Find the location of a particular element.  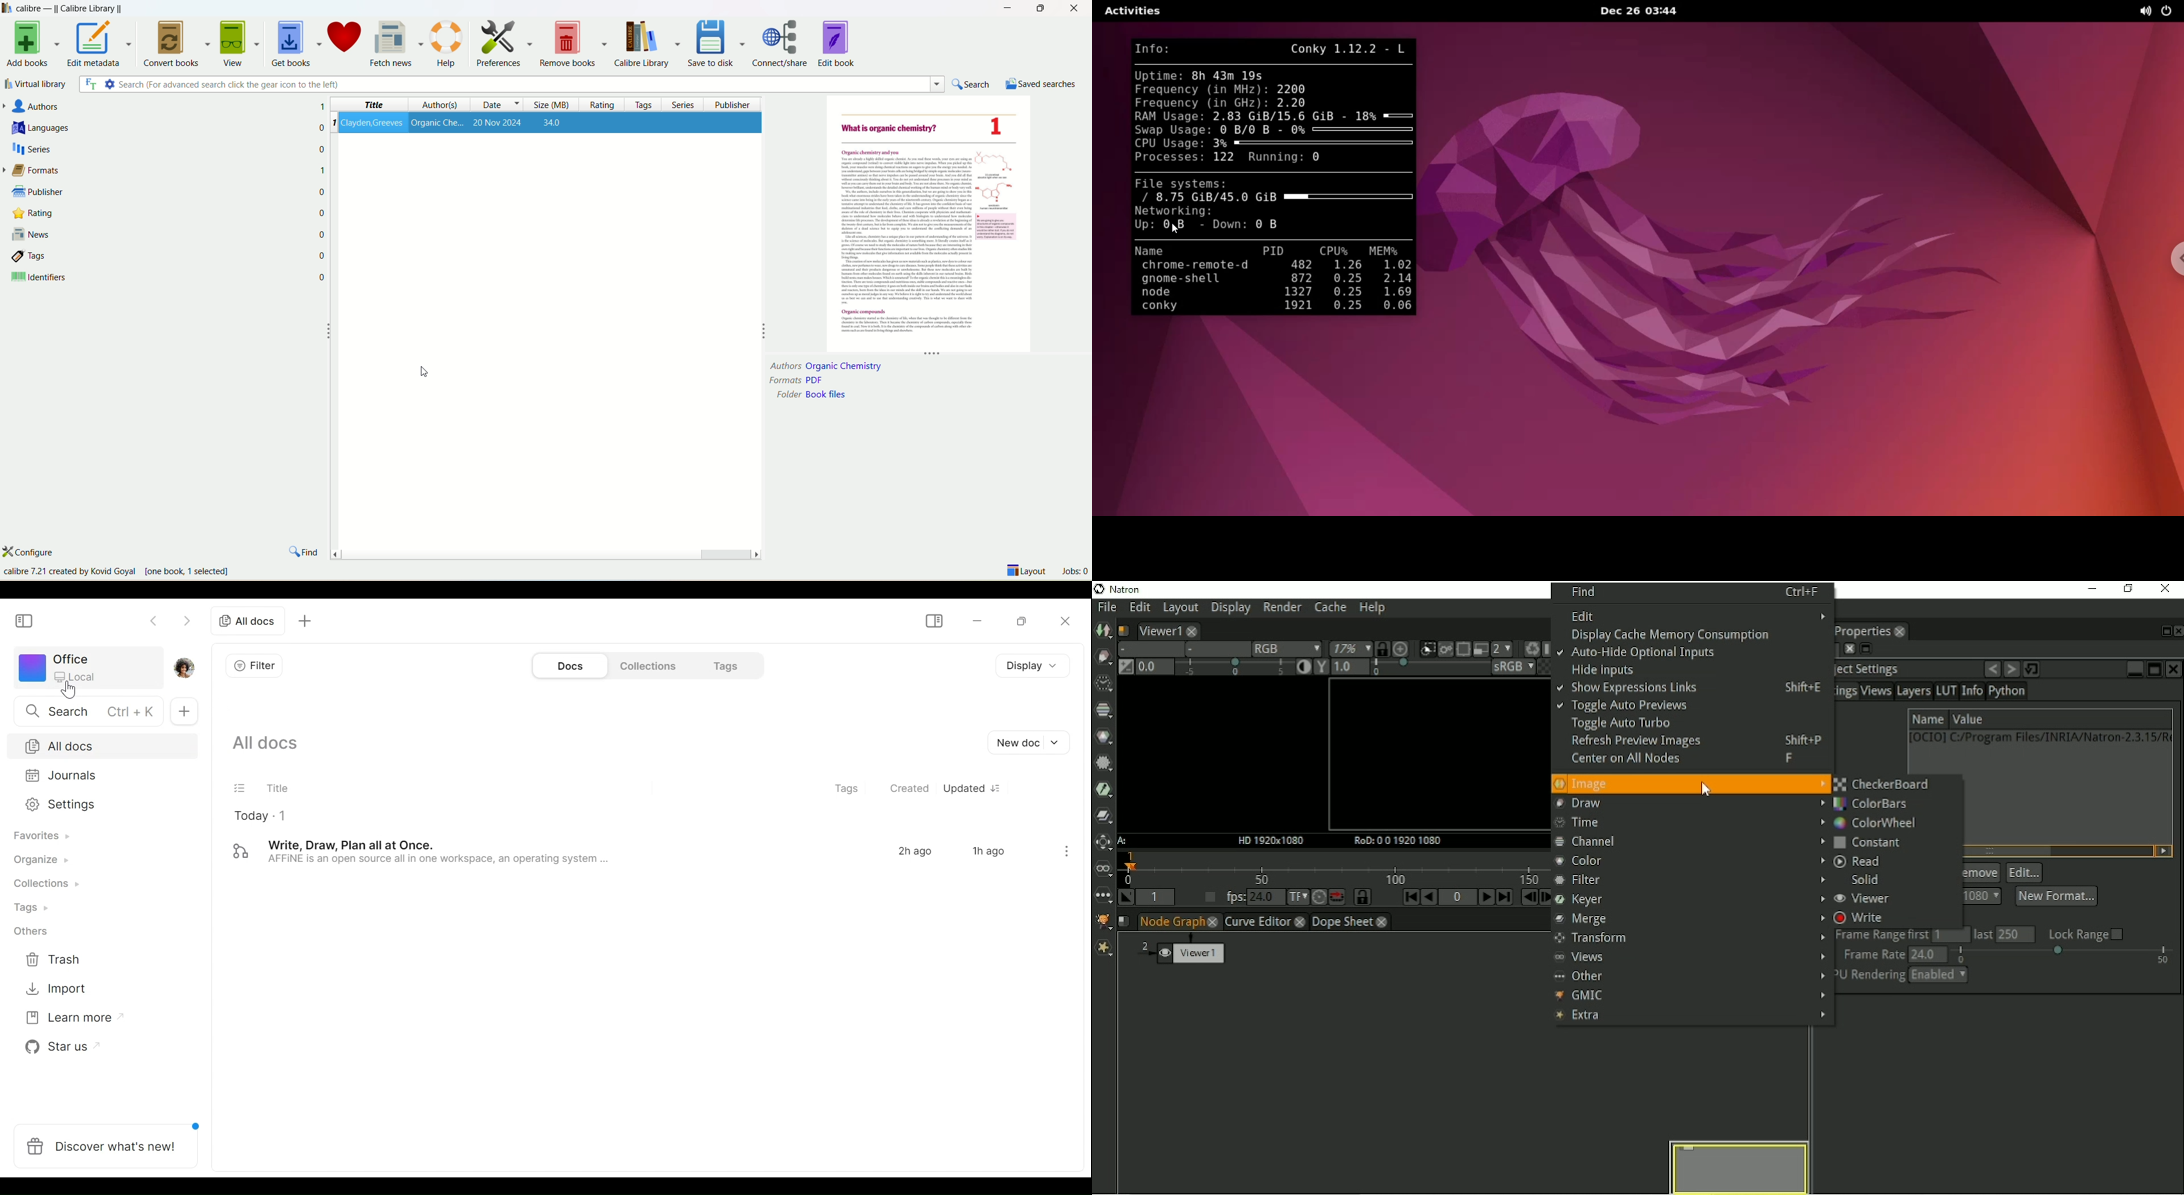

view is located at coordinates (239, 42).